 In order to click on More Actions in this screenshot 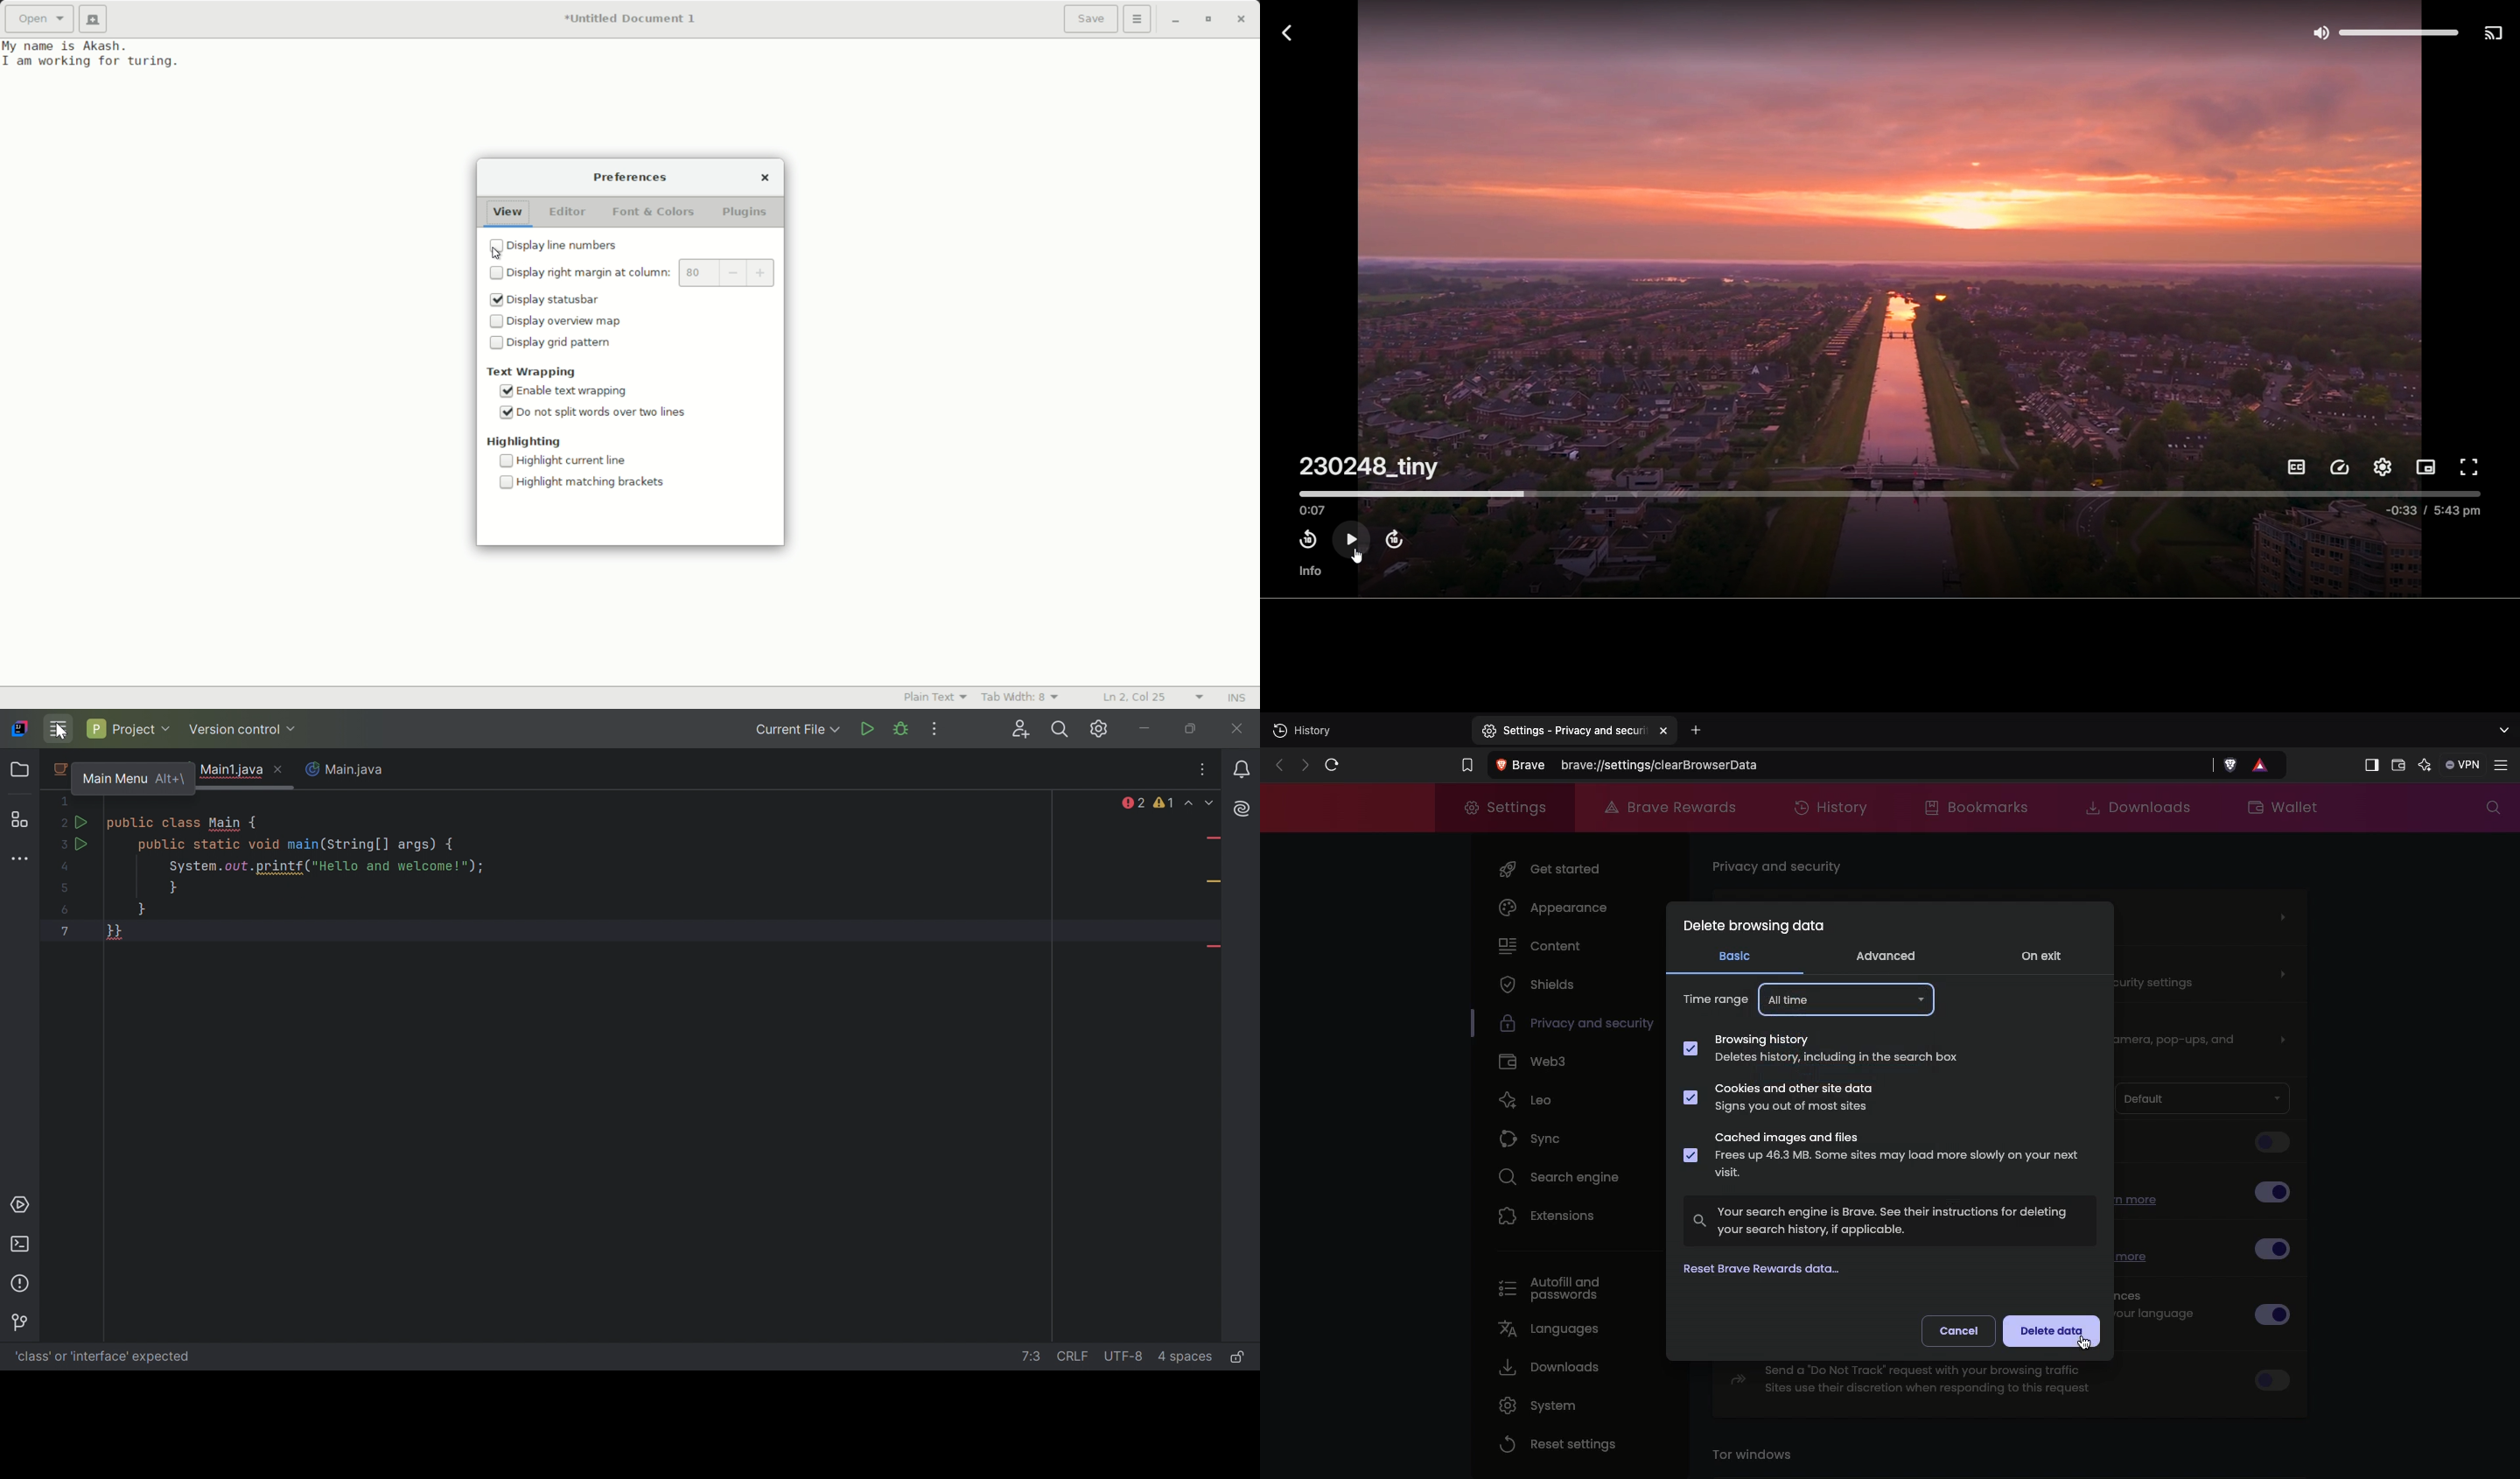, I will do `click(937, 729)`.